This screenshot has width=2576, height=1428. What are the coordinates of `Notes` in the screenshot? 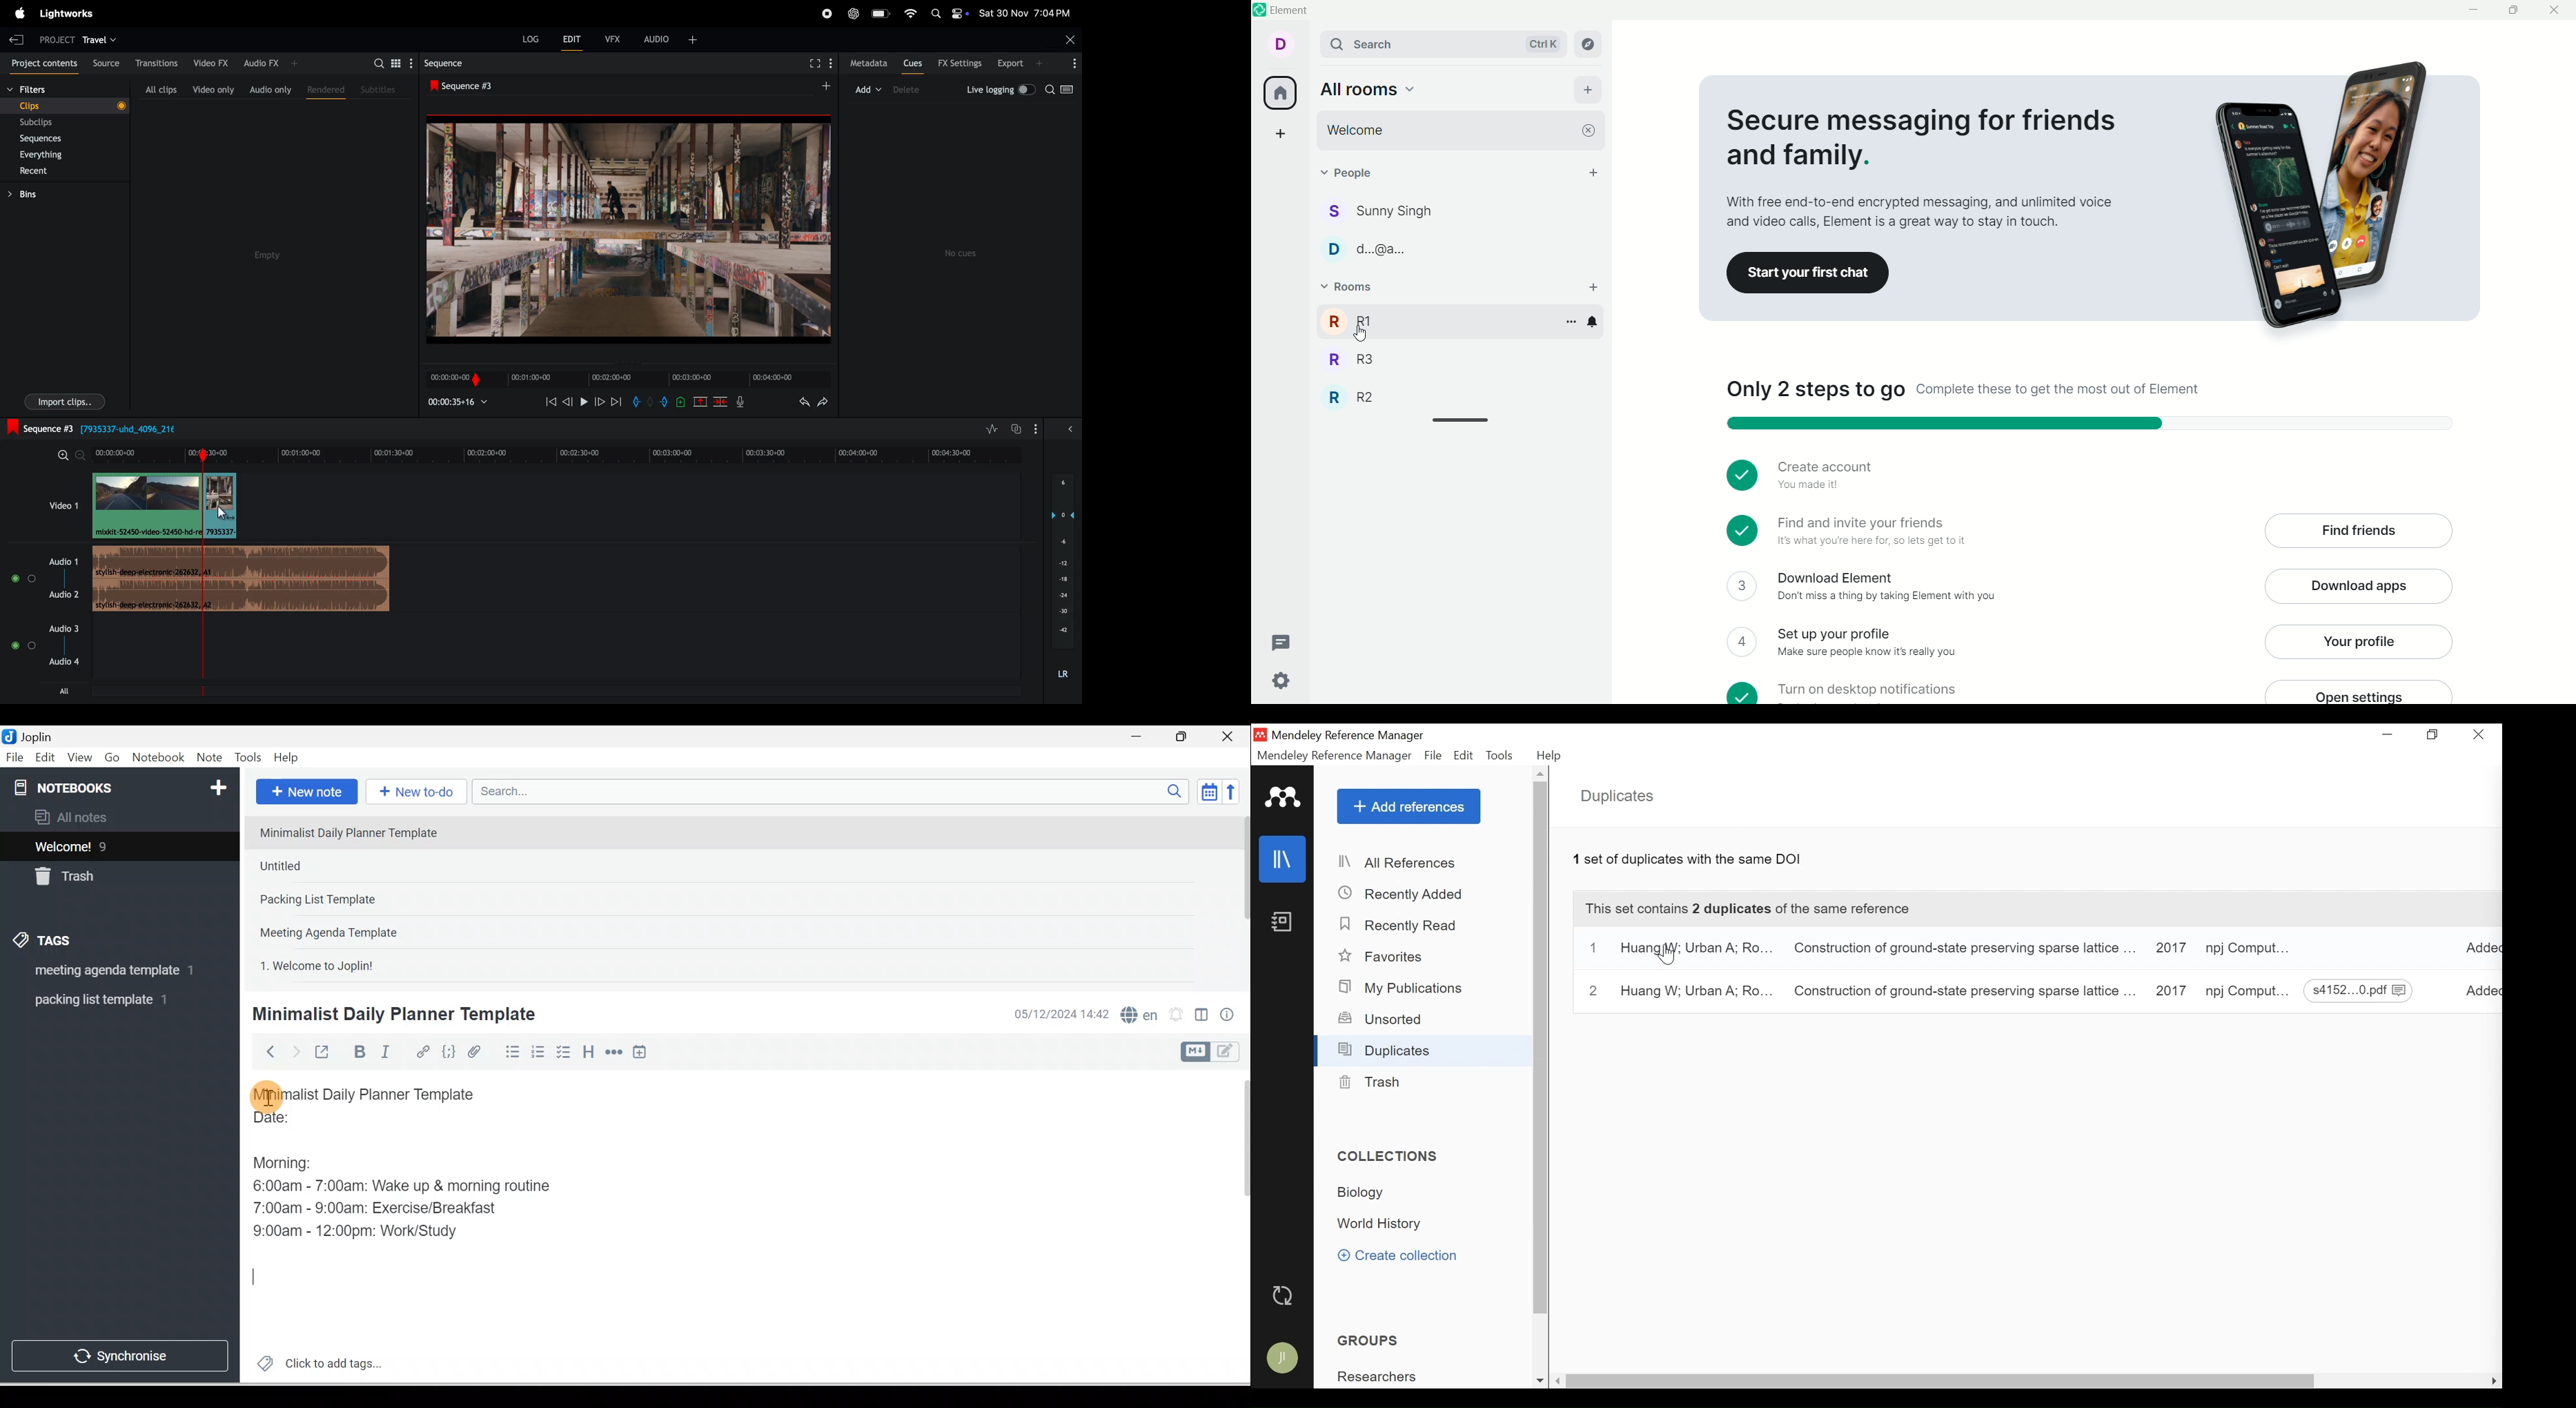 It's located at (110, 843).